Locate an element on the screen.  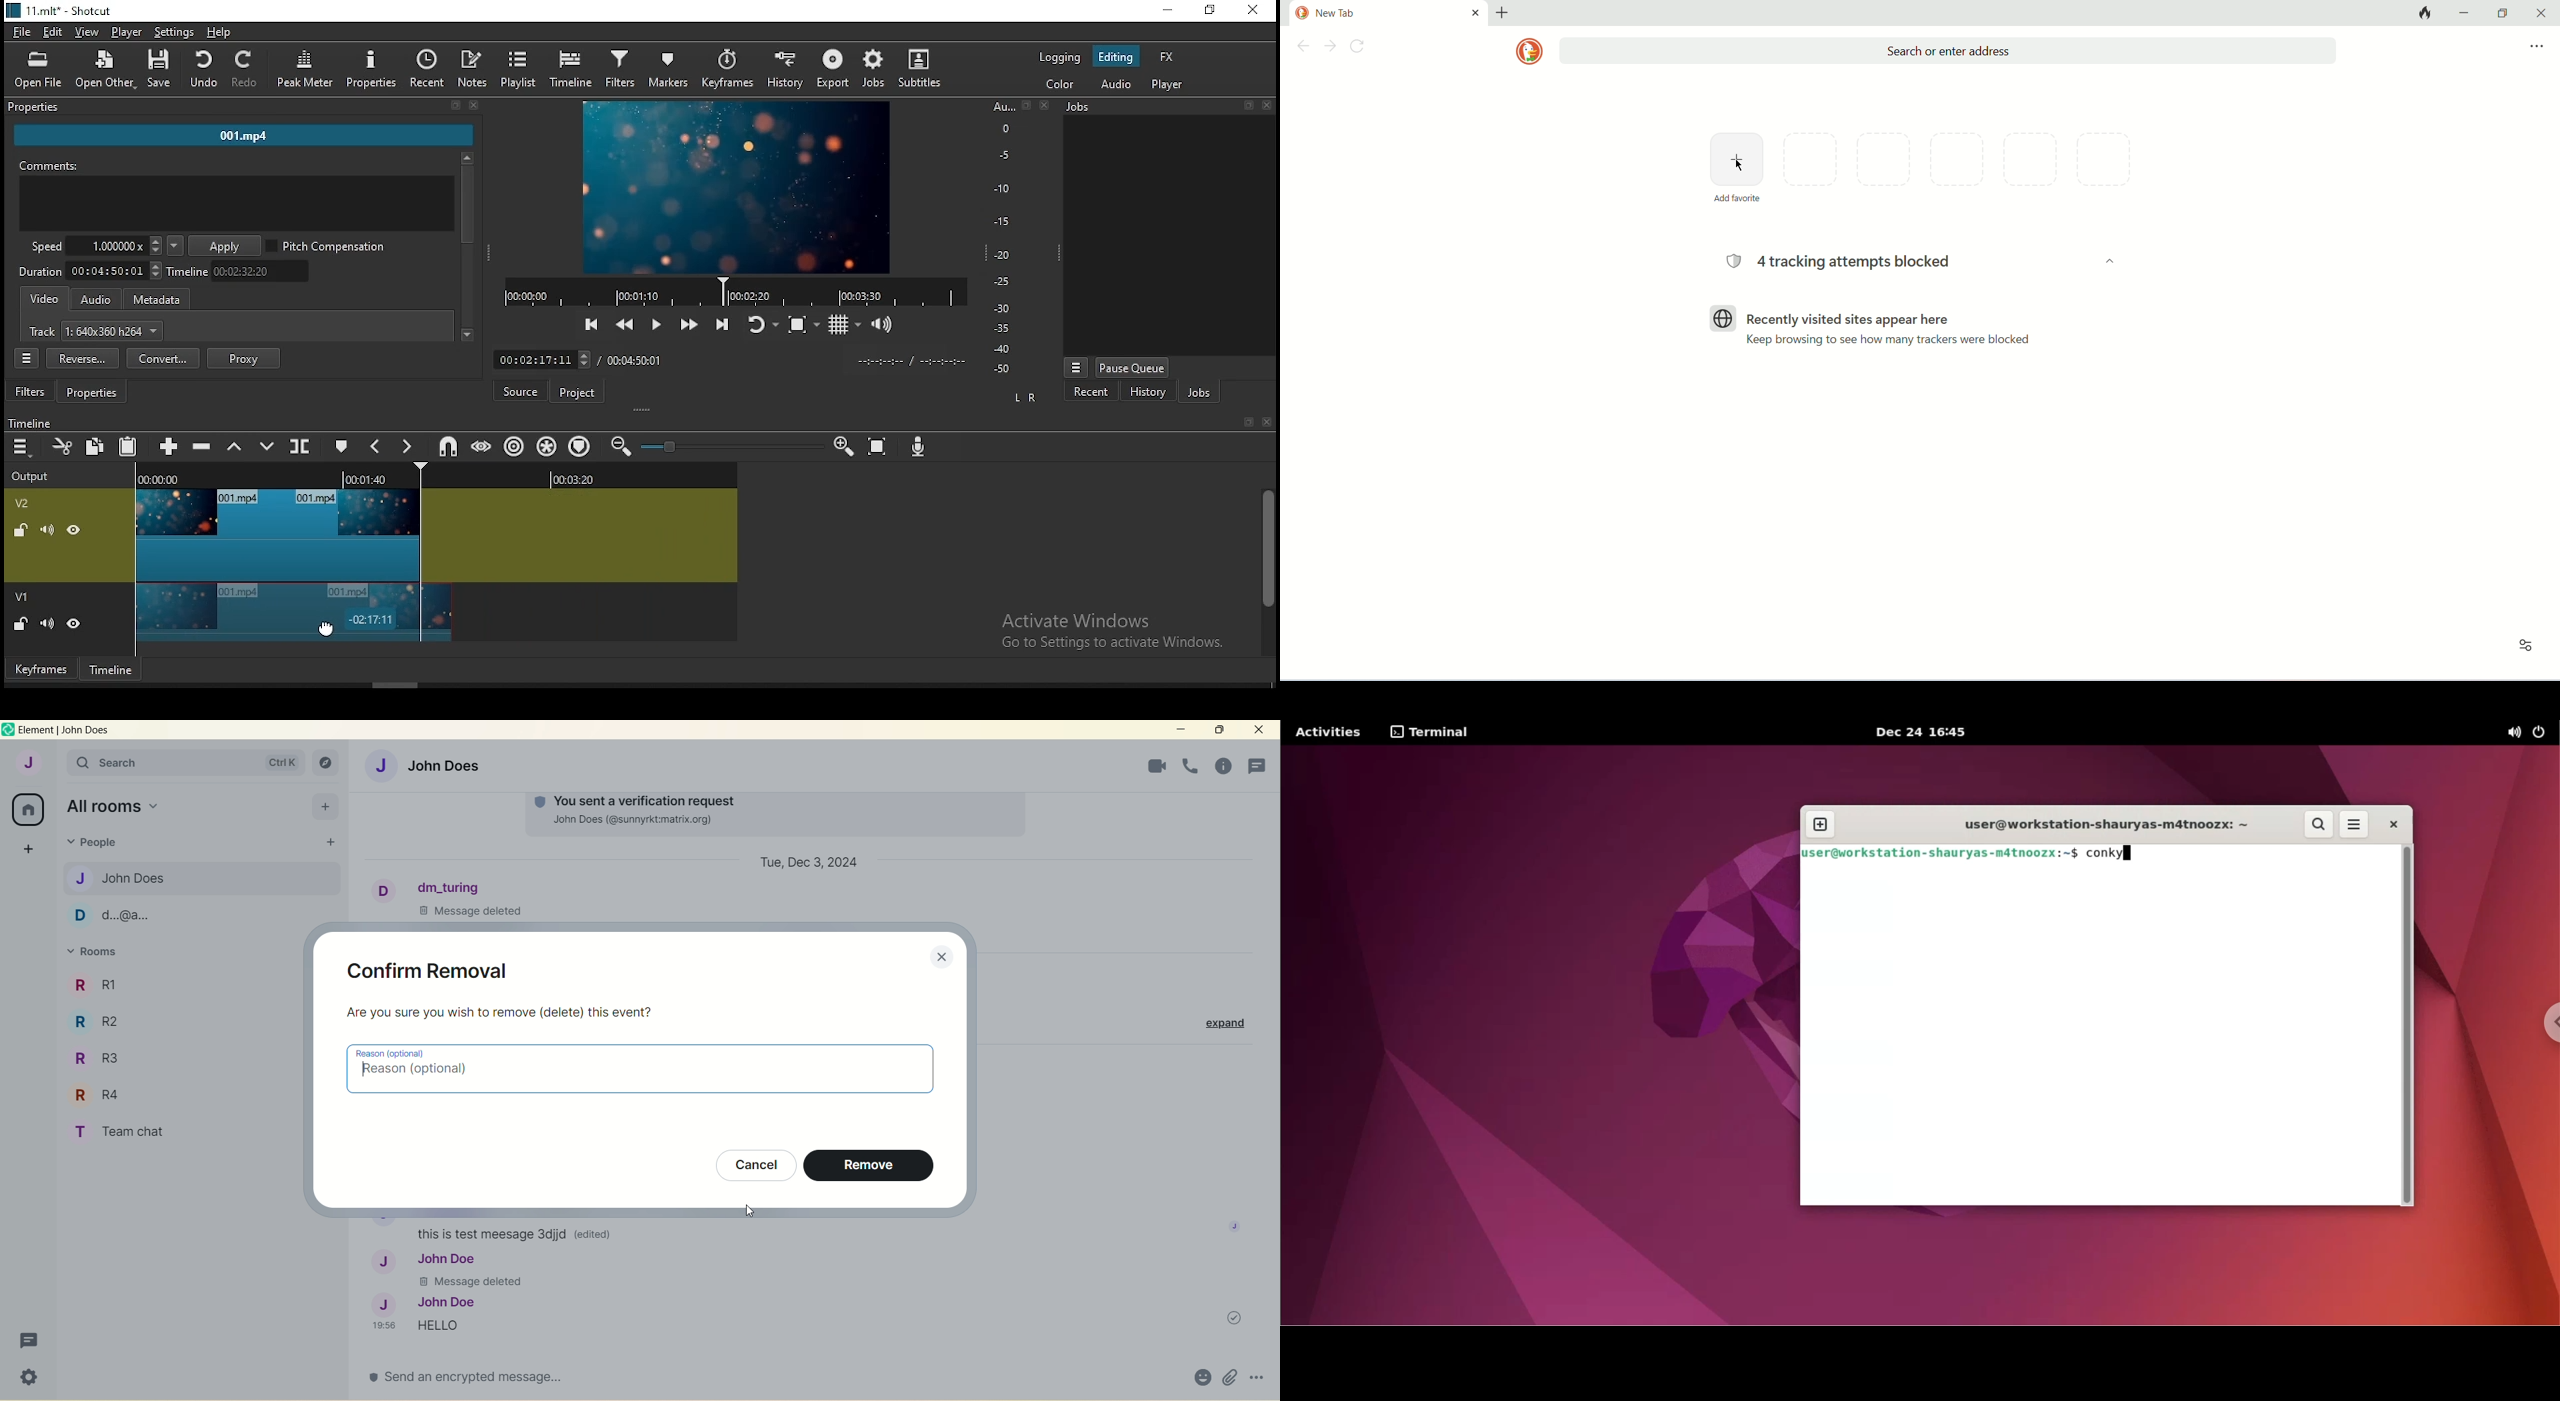
previous marker is located at coordinates (375, 446).